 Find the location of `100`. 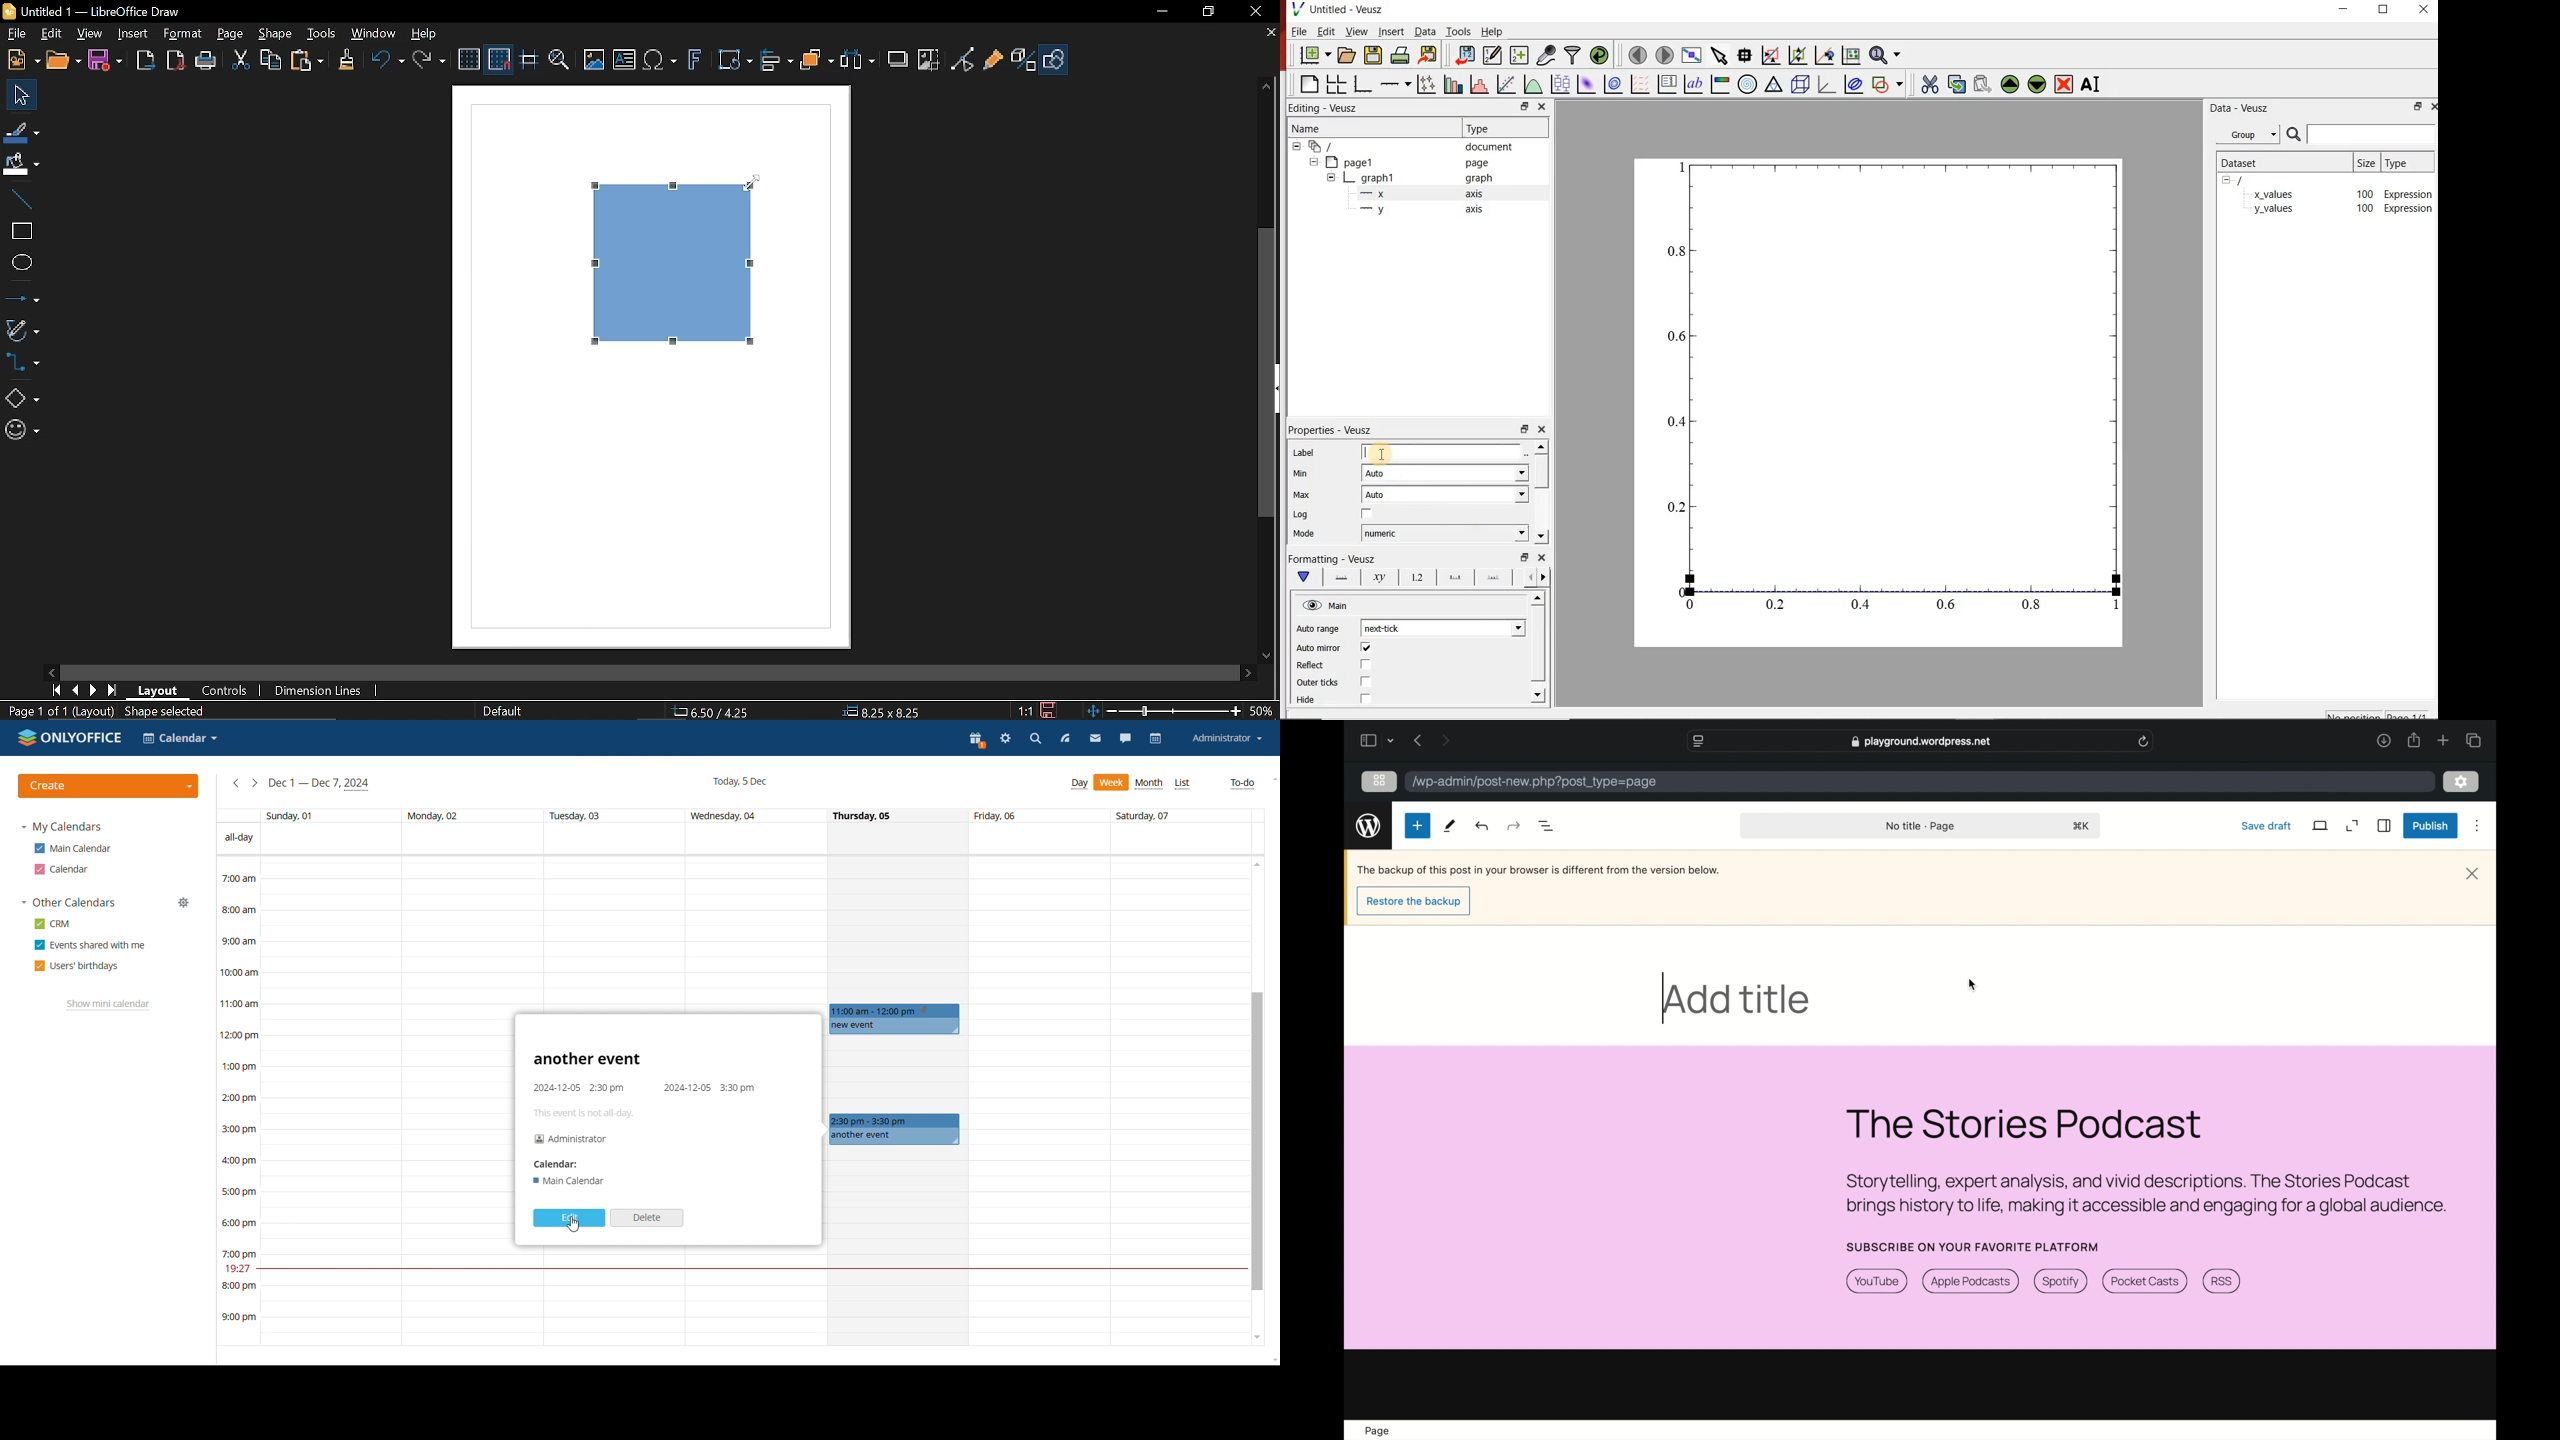

100 is located at coordinates (2365, 193).